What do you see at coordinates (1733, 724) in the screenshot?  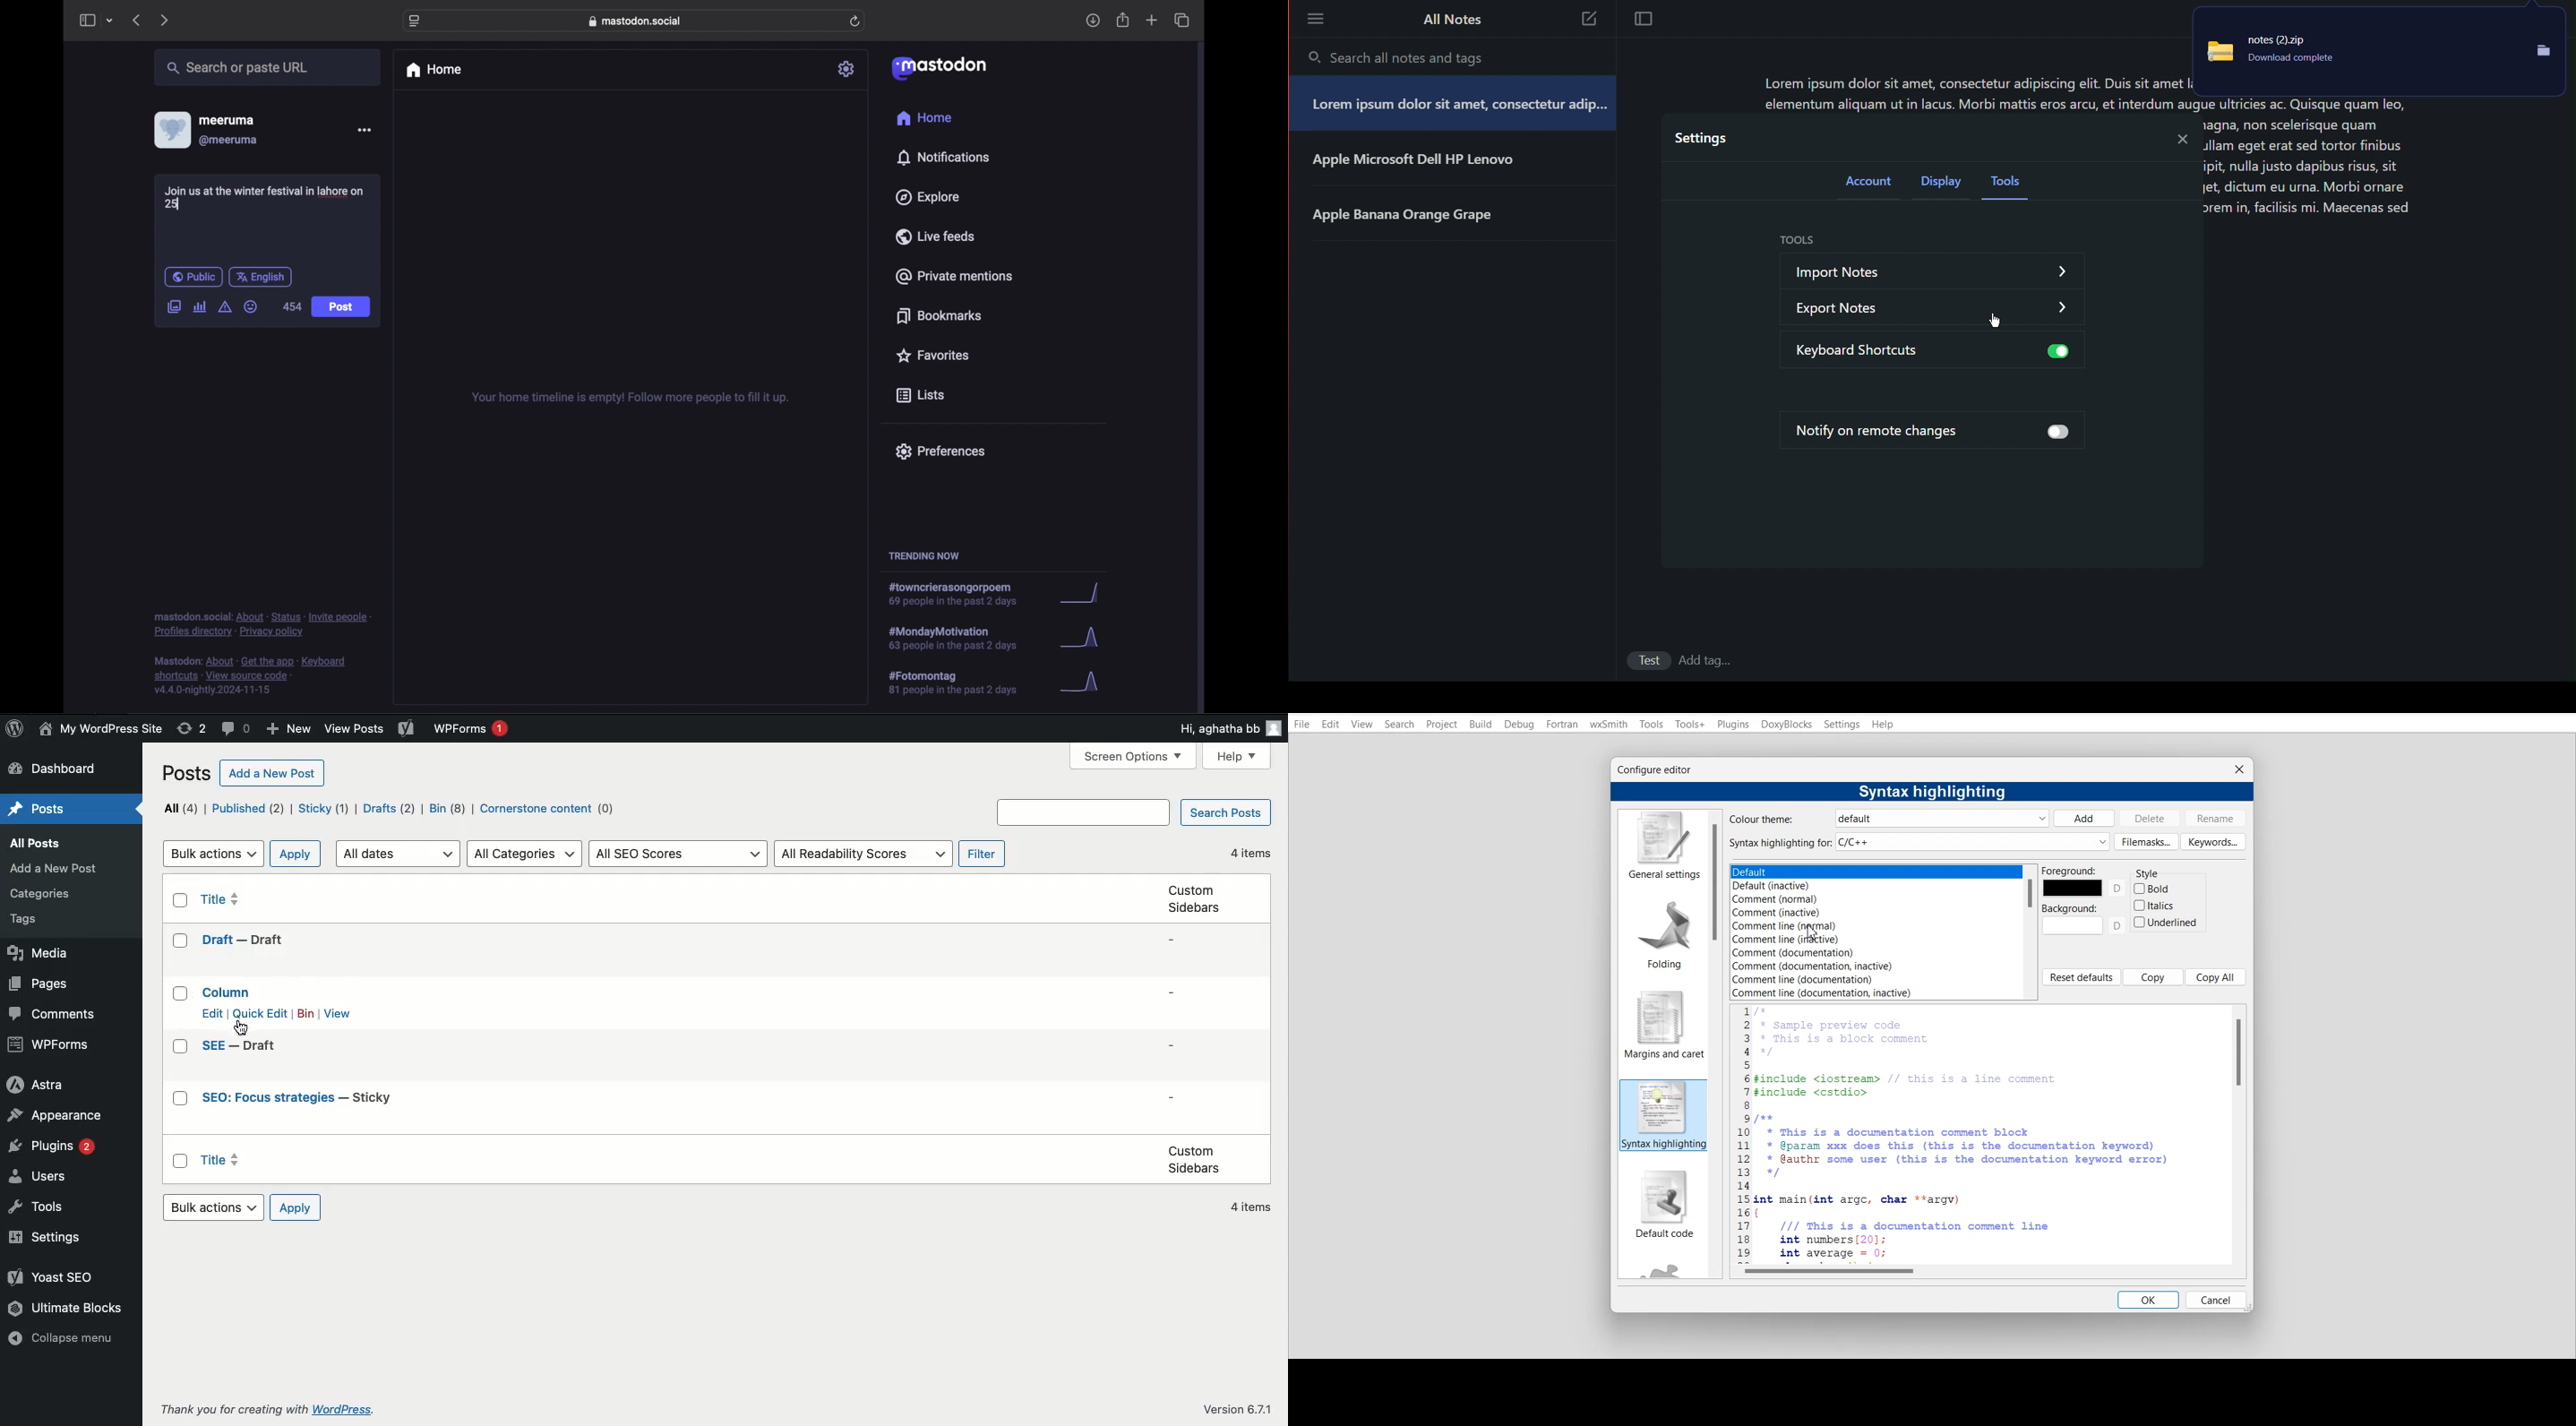 I see `Plugins` at bounding box center [1733, 724].